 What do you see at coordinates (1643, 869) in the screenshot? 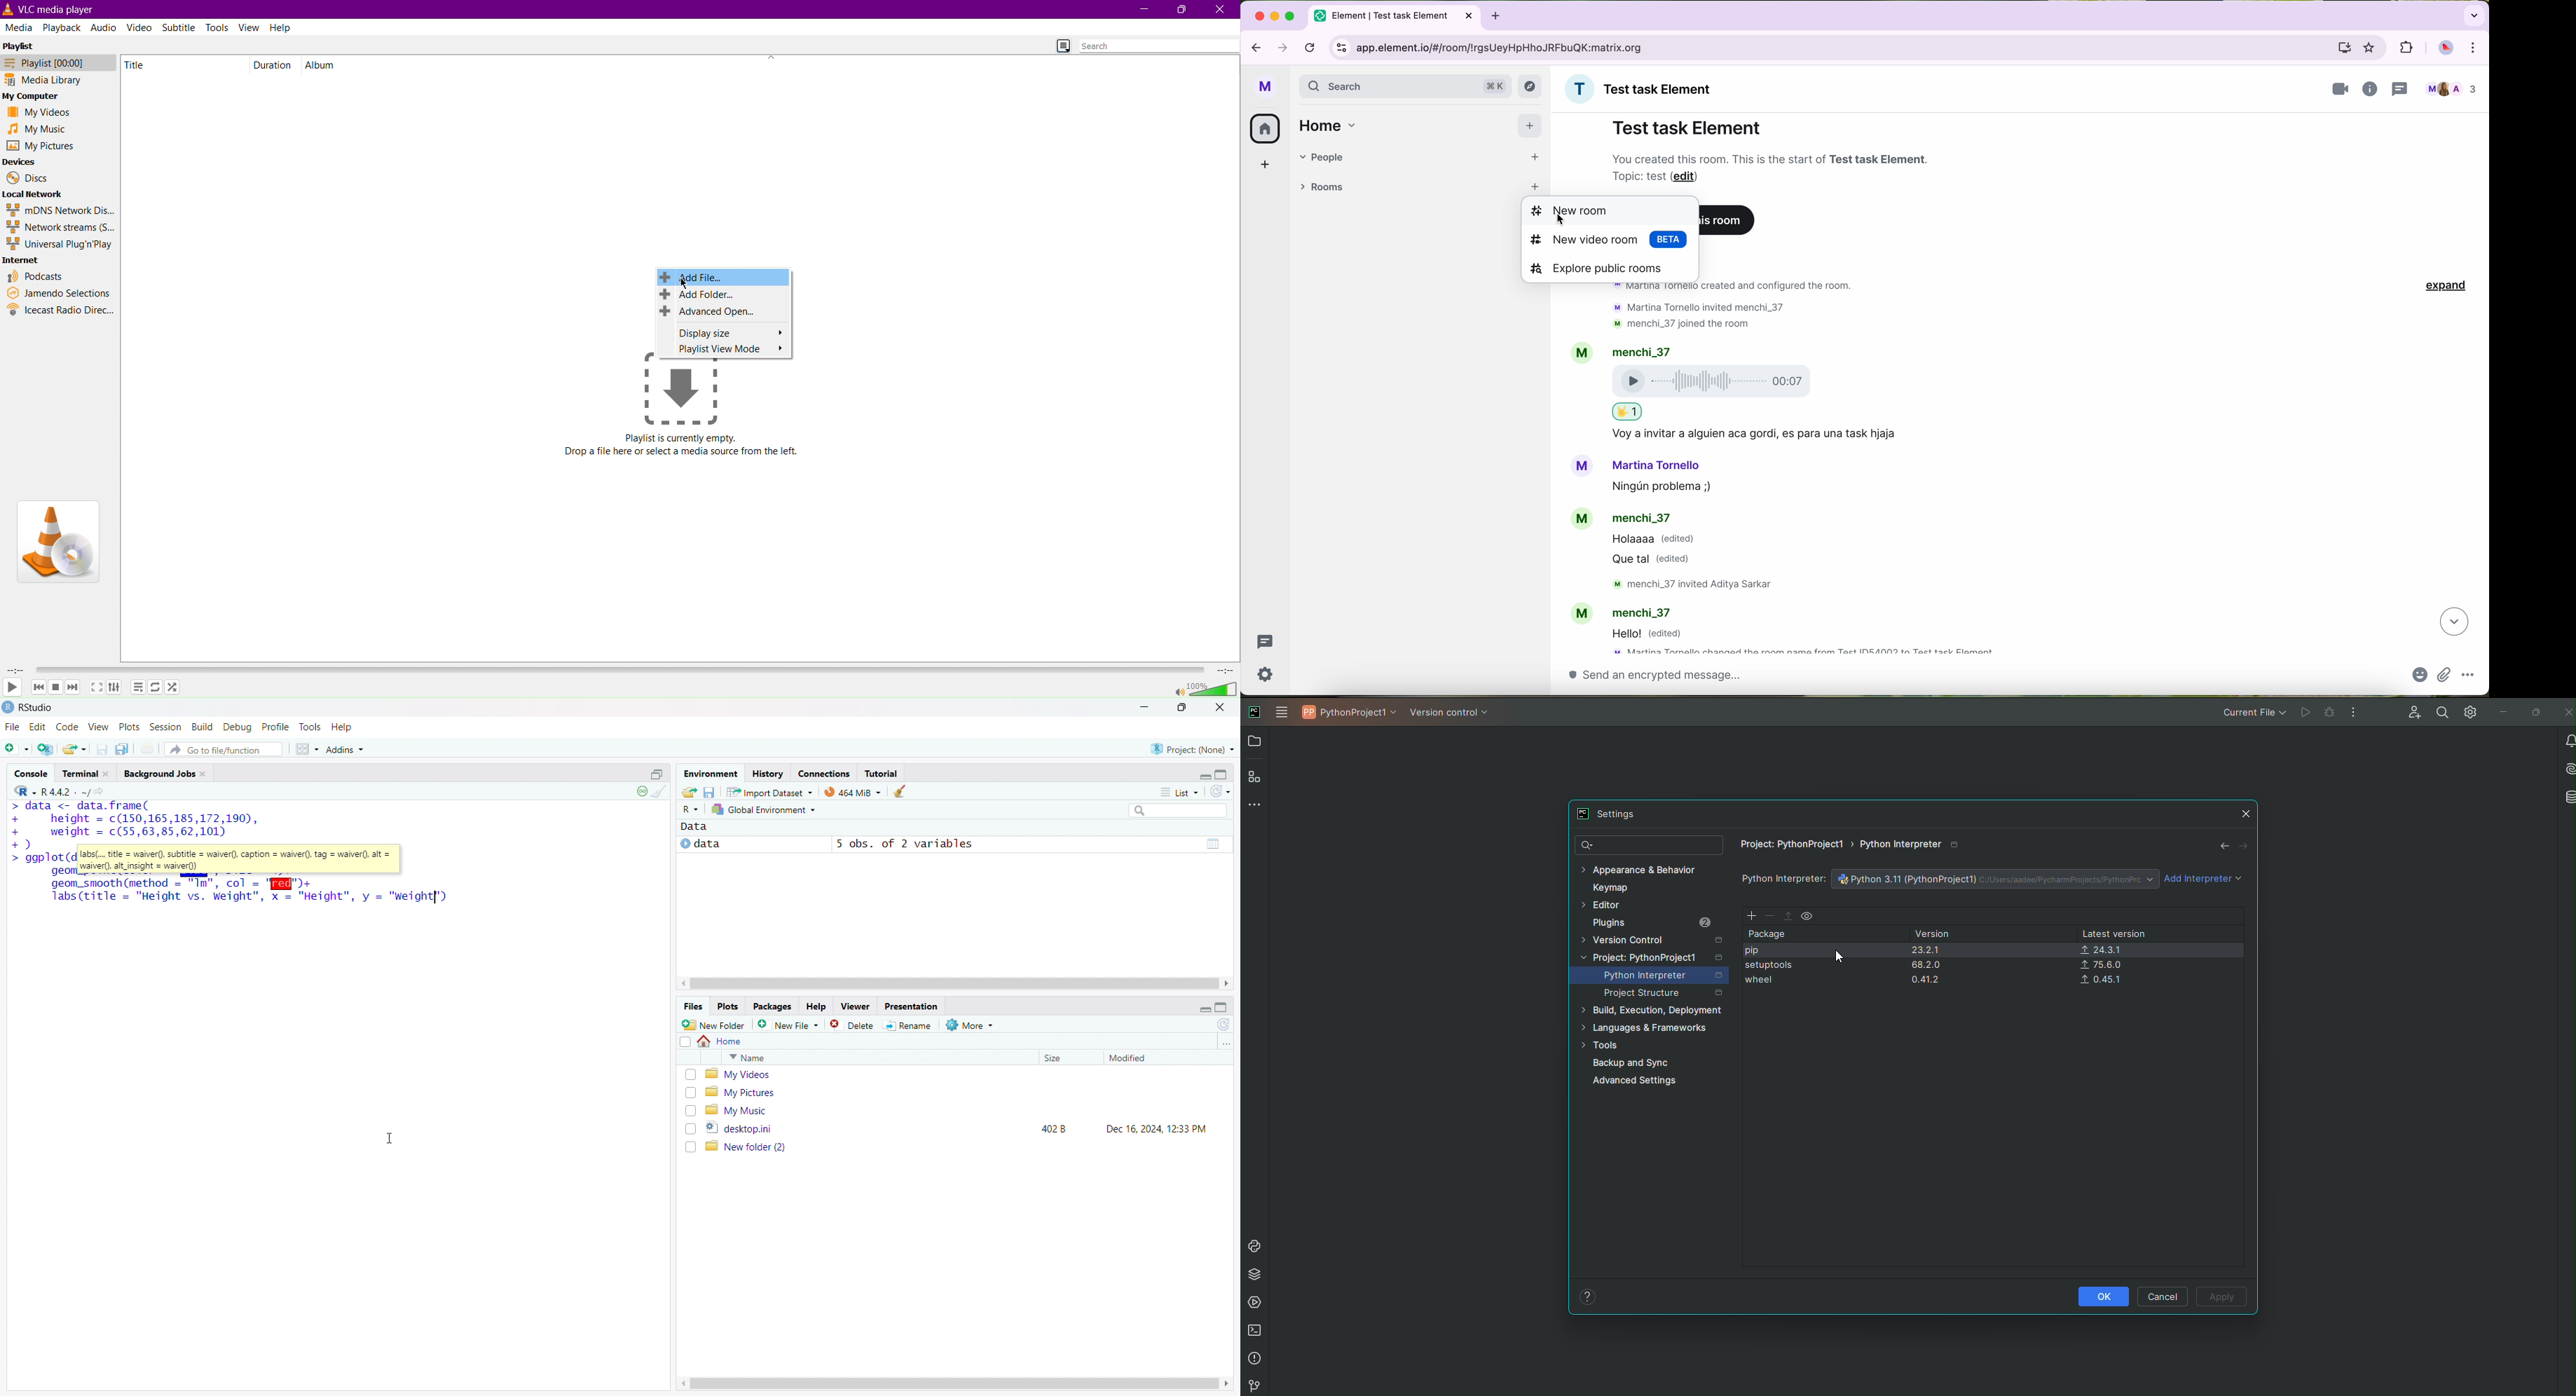
I see `Appearance and behavior` at bounding box center [1643, 869].